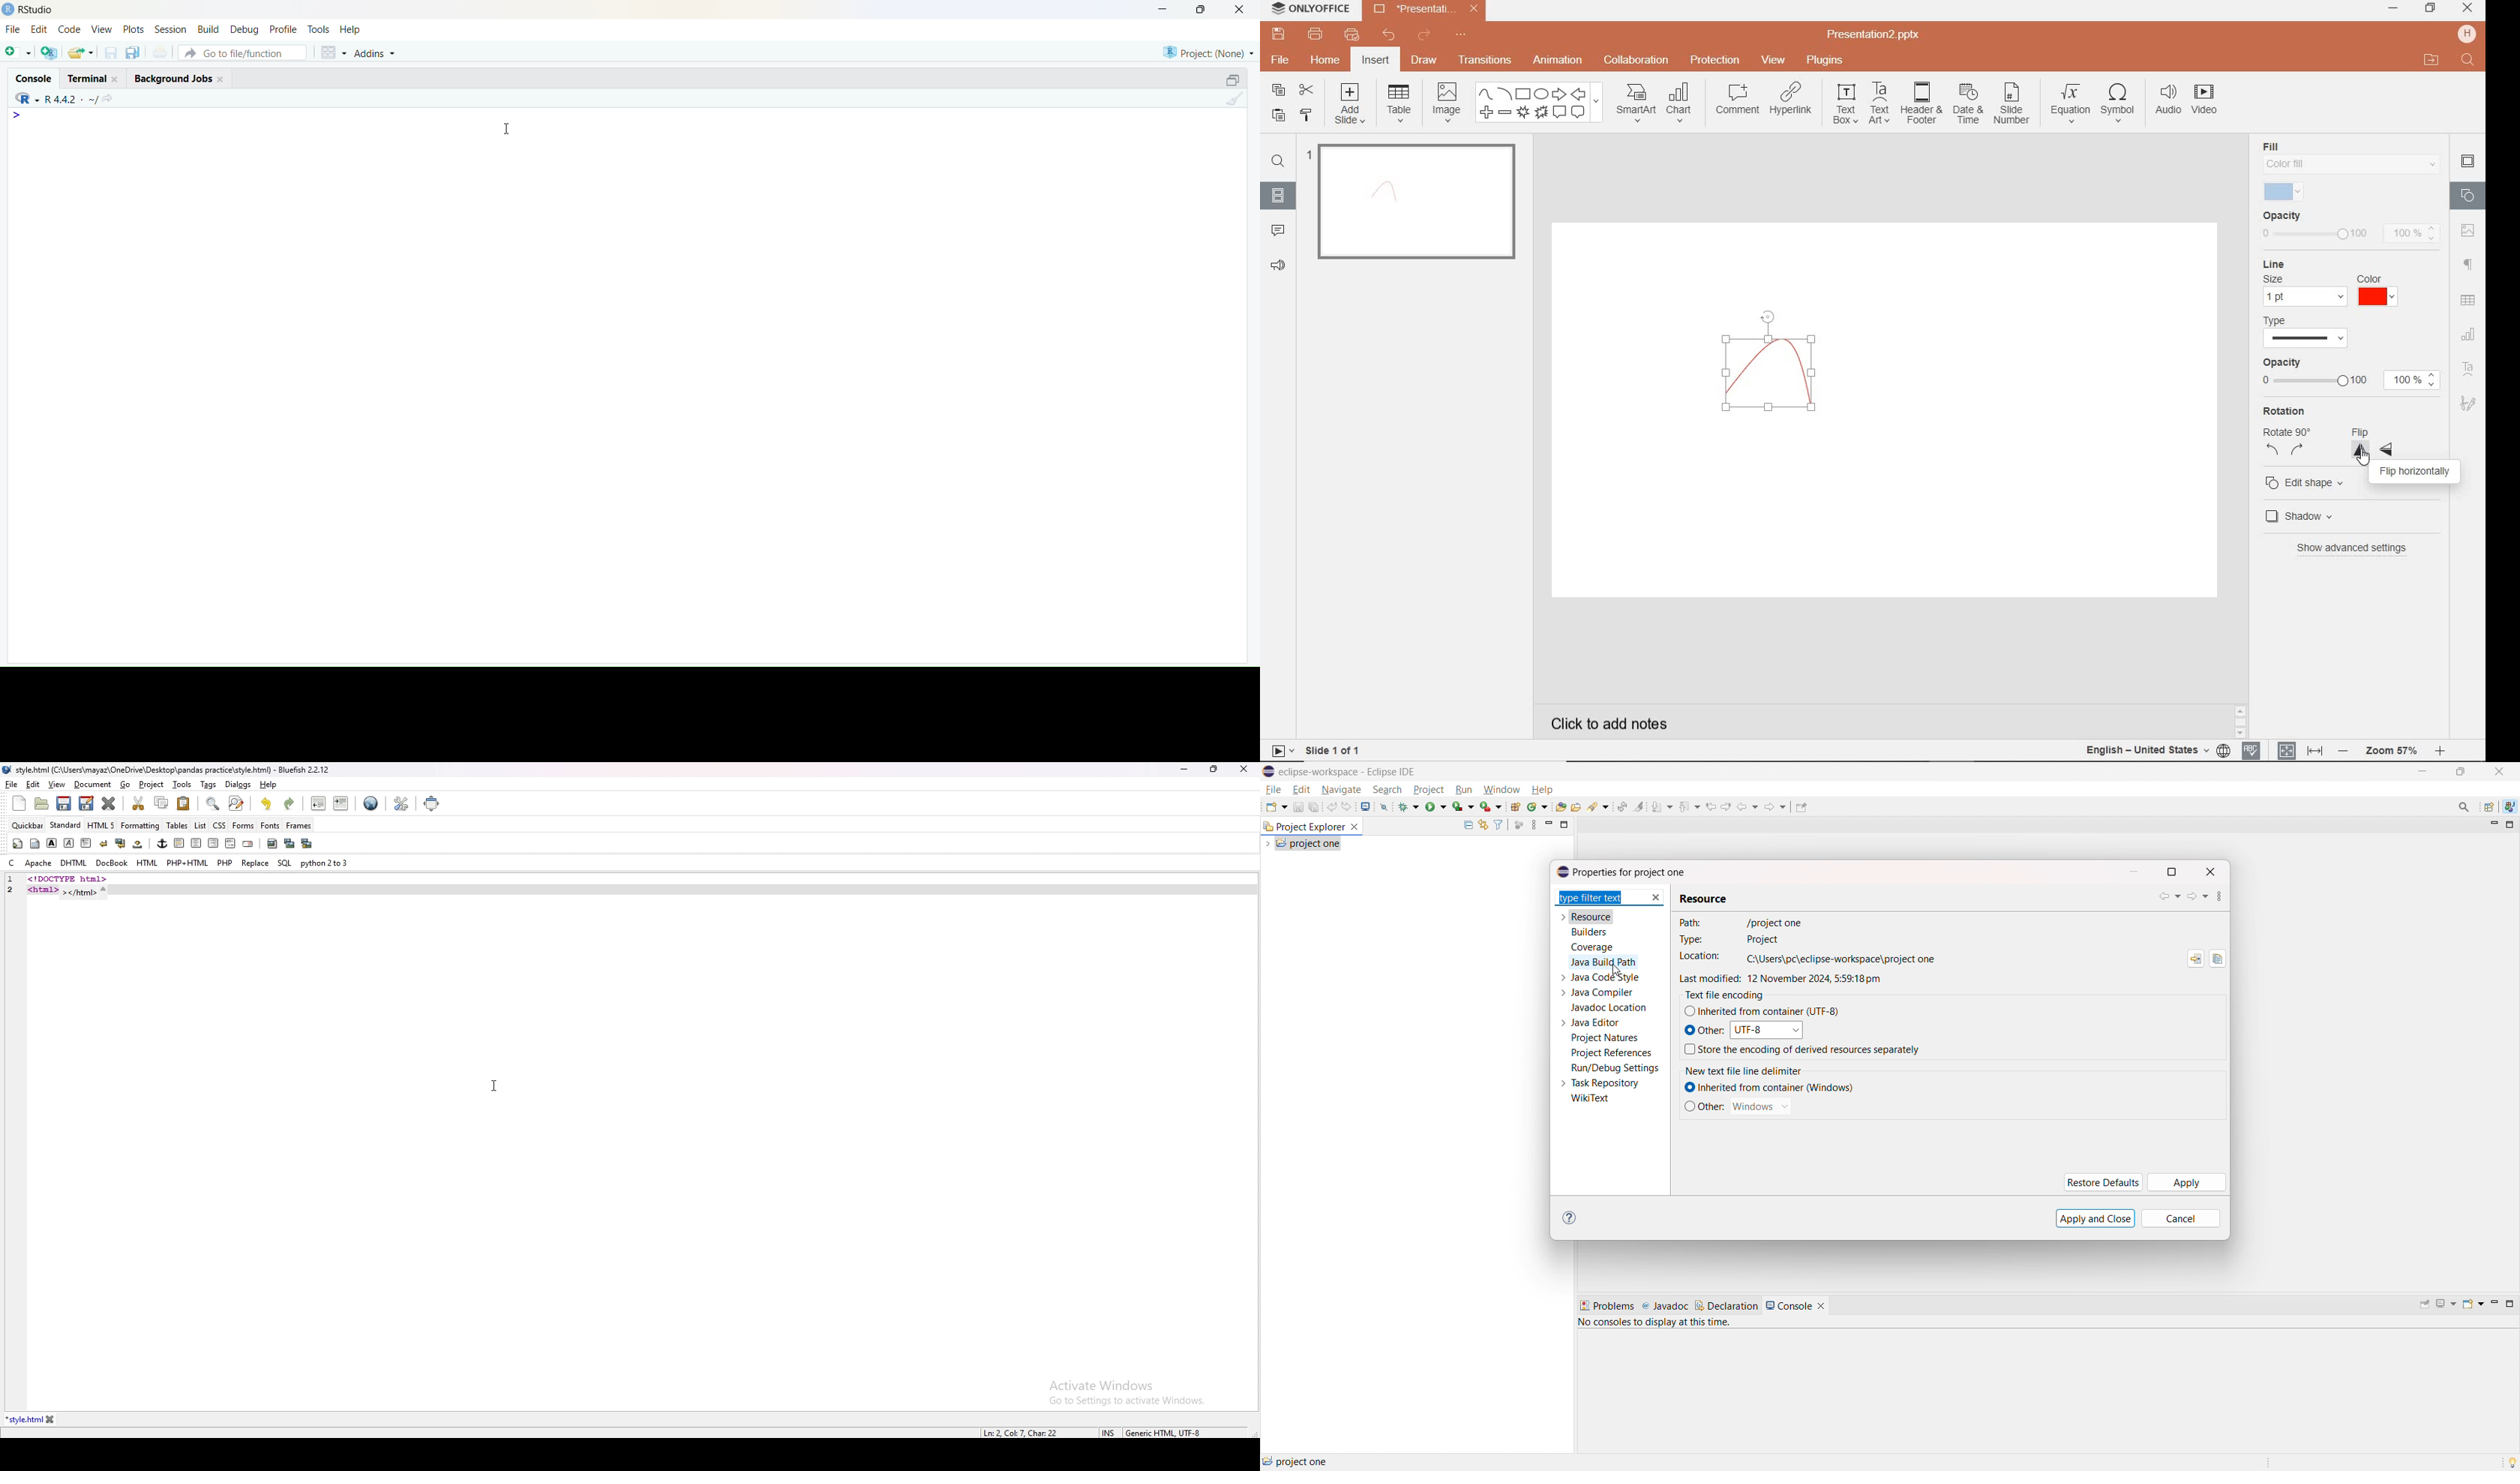  I want to click on open, so click(43, 803).